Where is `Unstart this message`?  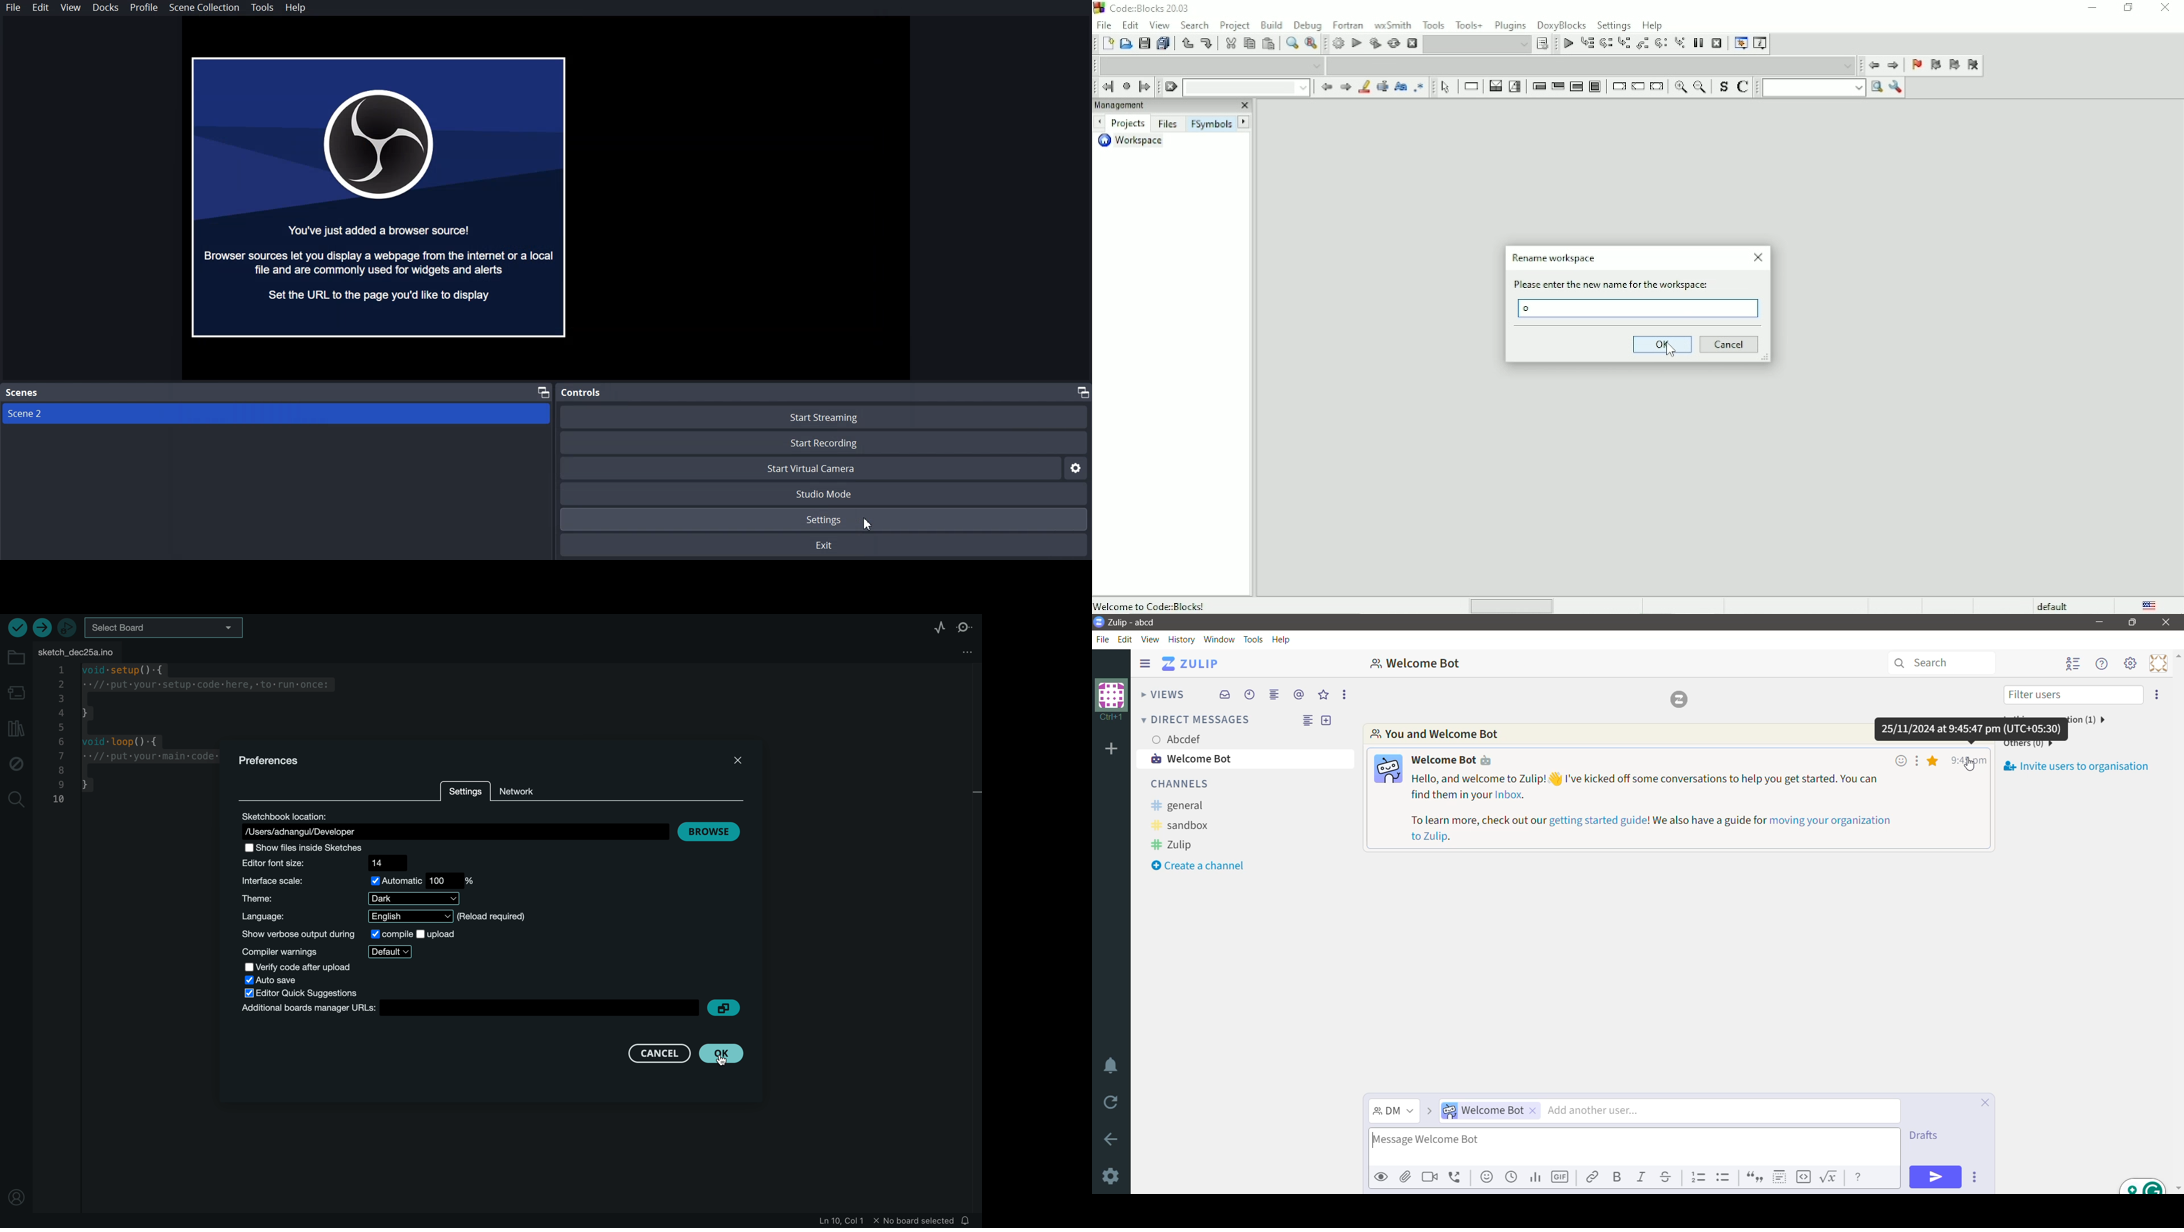
Unstart this message is located at coordinates (1934, 761).